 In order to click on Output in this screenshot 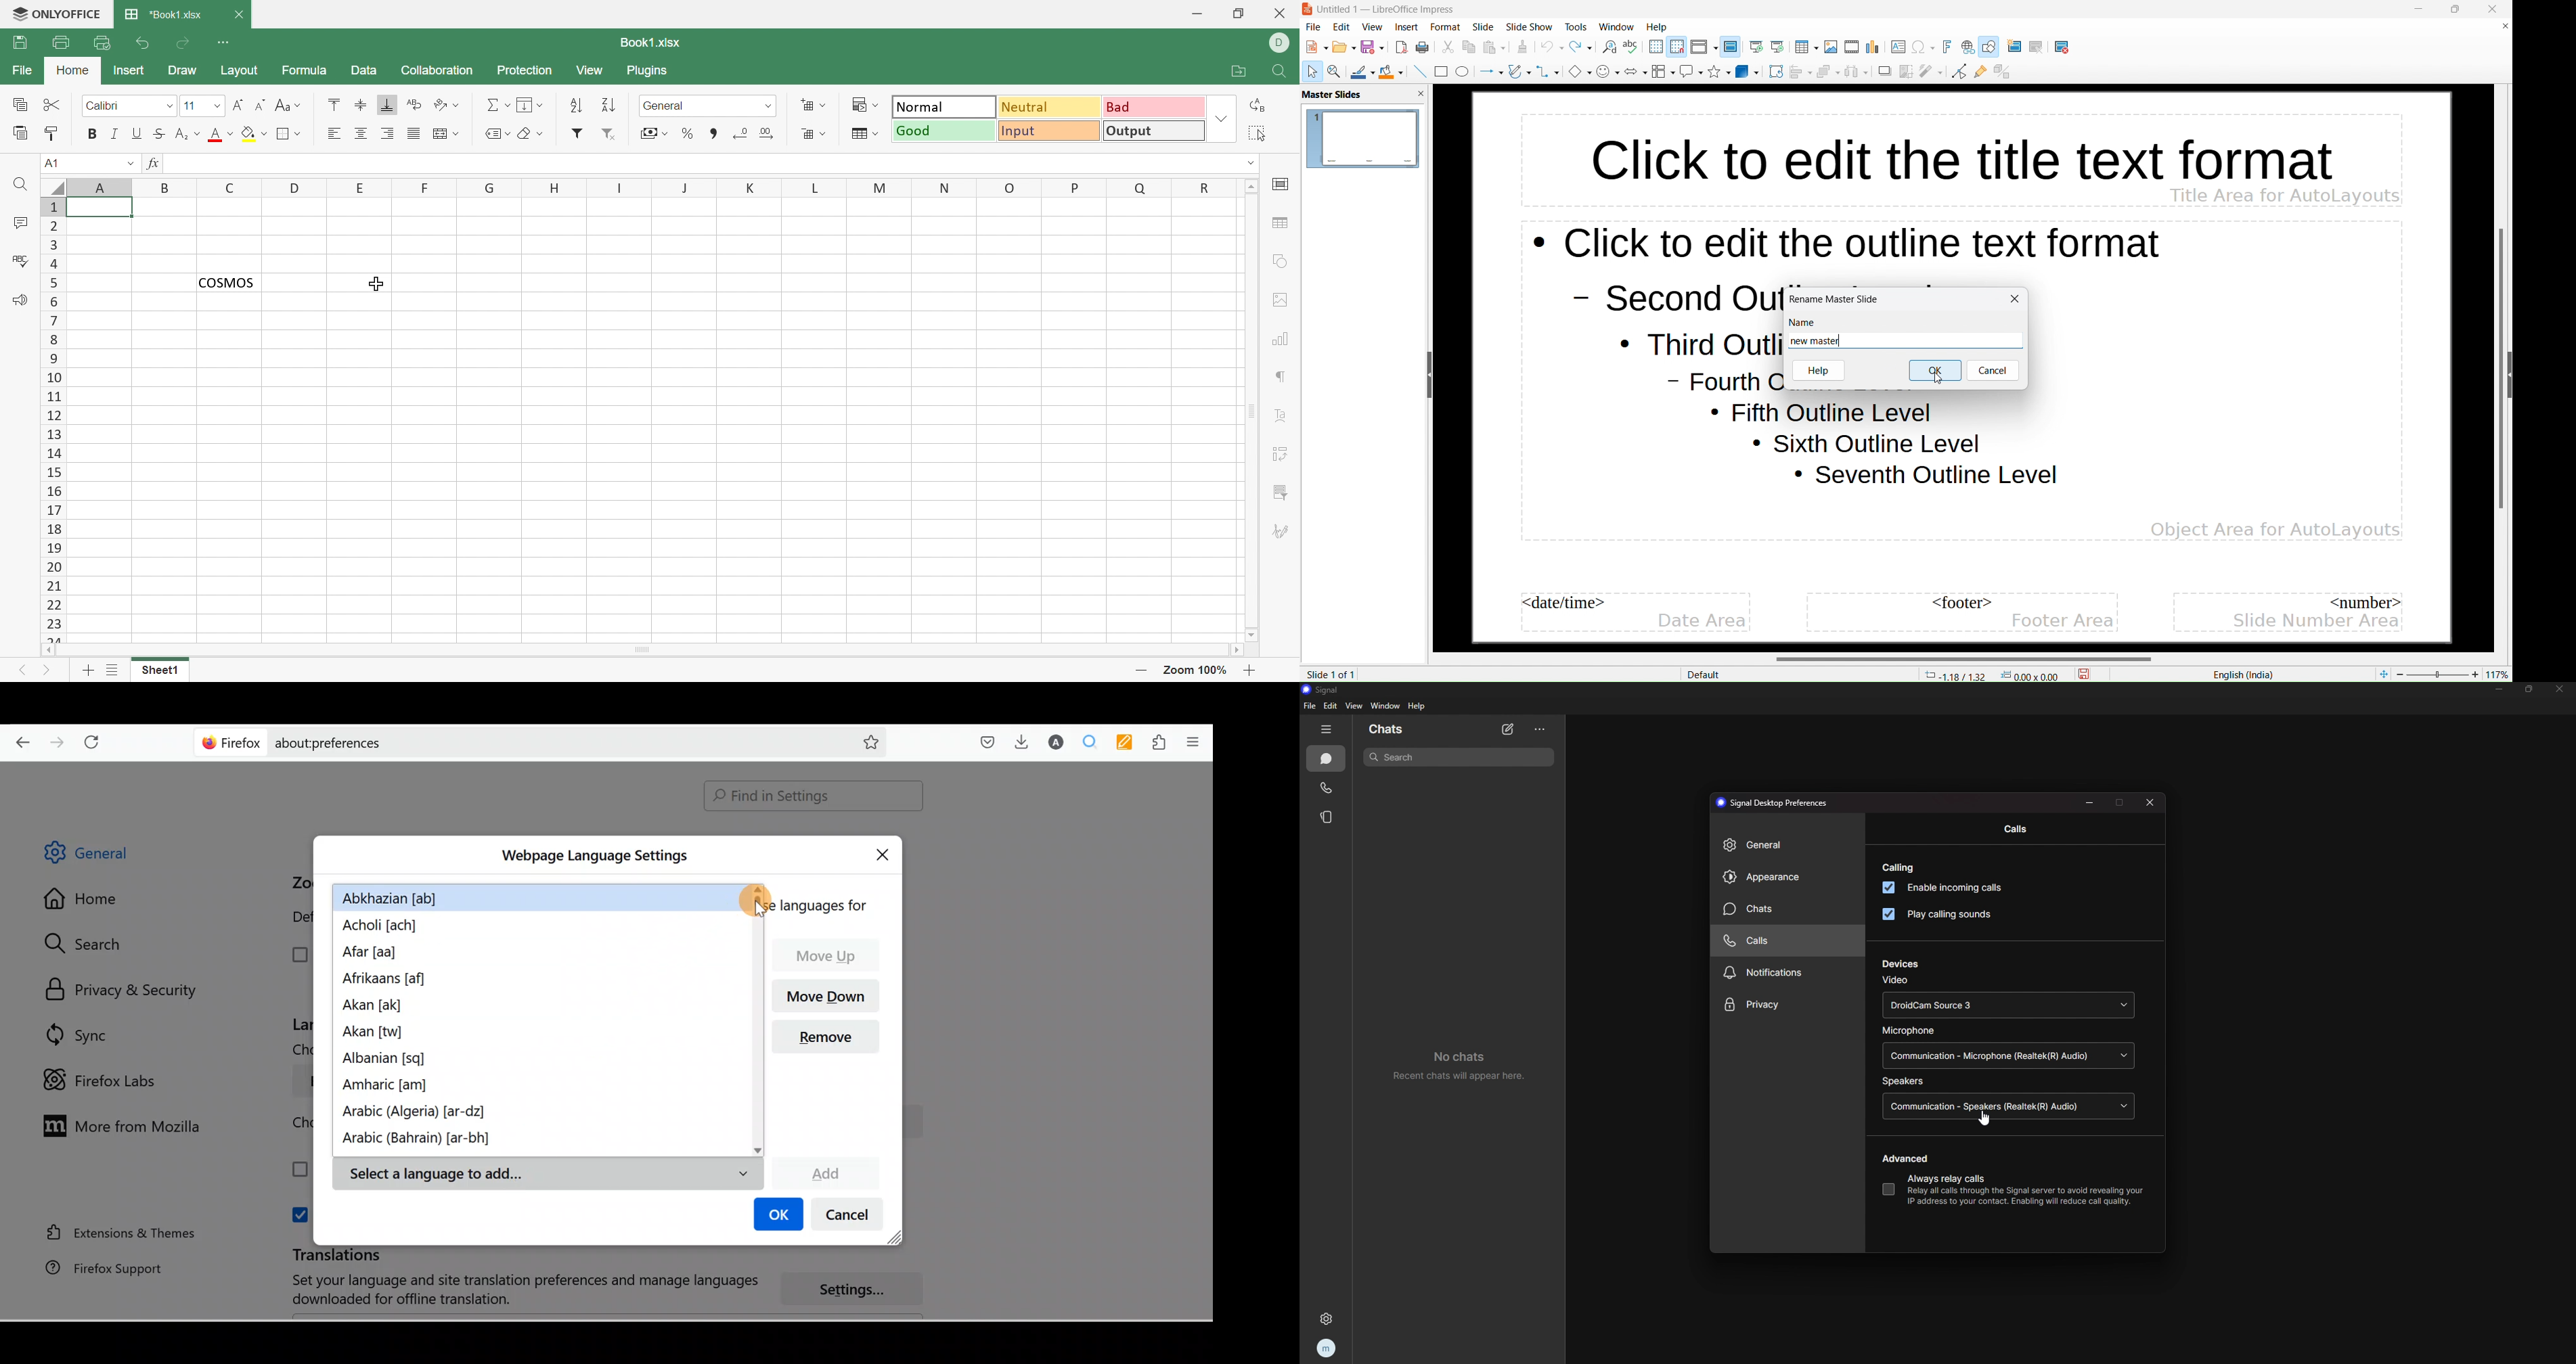, I will do `click(1153, 130)`.